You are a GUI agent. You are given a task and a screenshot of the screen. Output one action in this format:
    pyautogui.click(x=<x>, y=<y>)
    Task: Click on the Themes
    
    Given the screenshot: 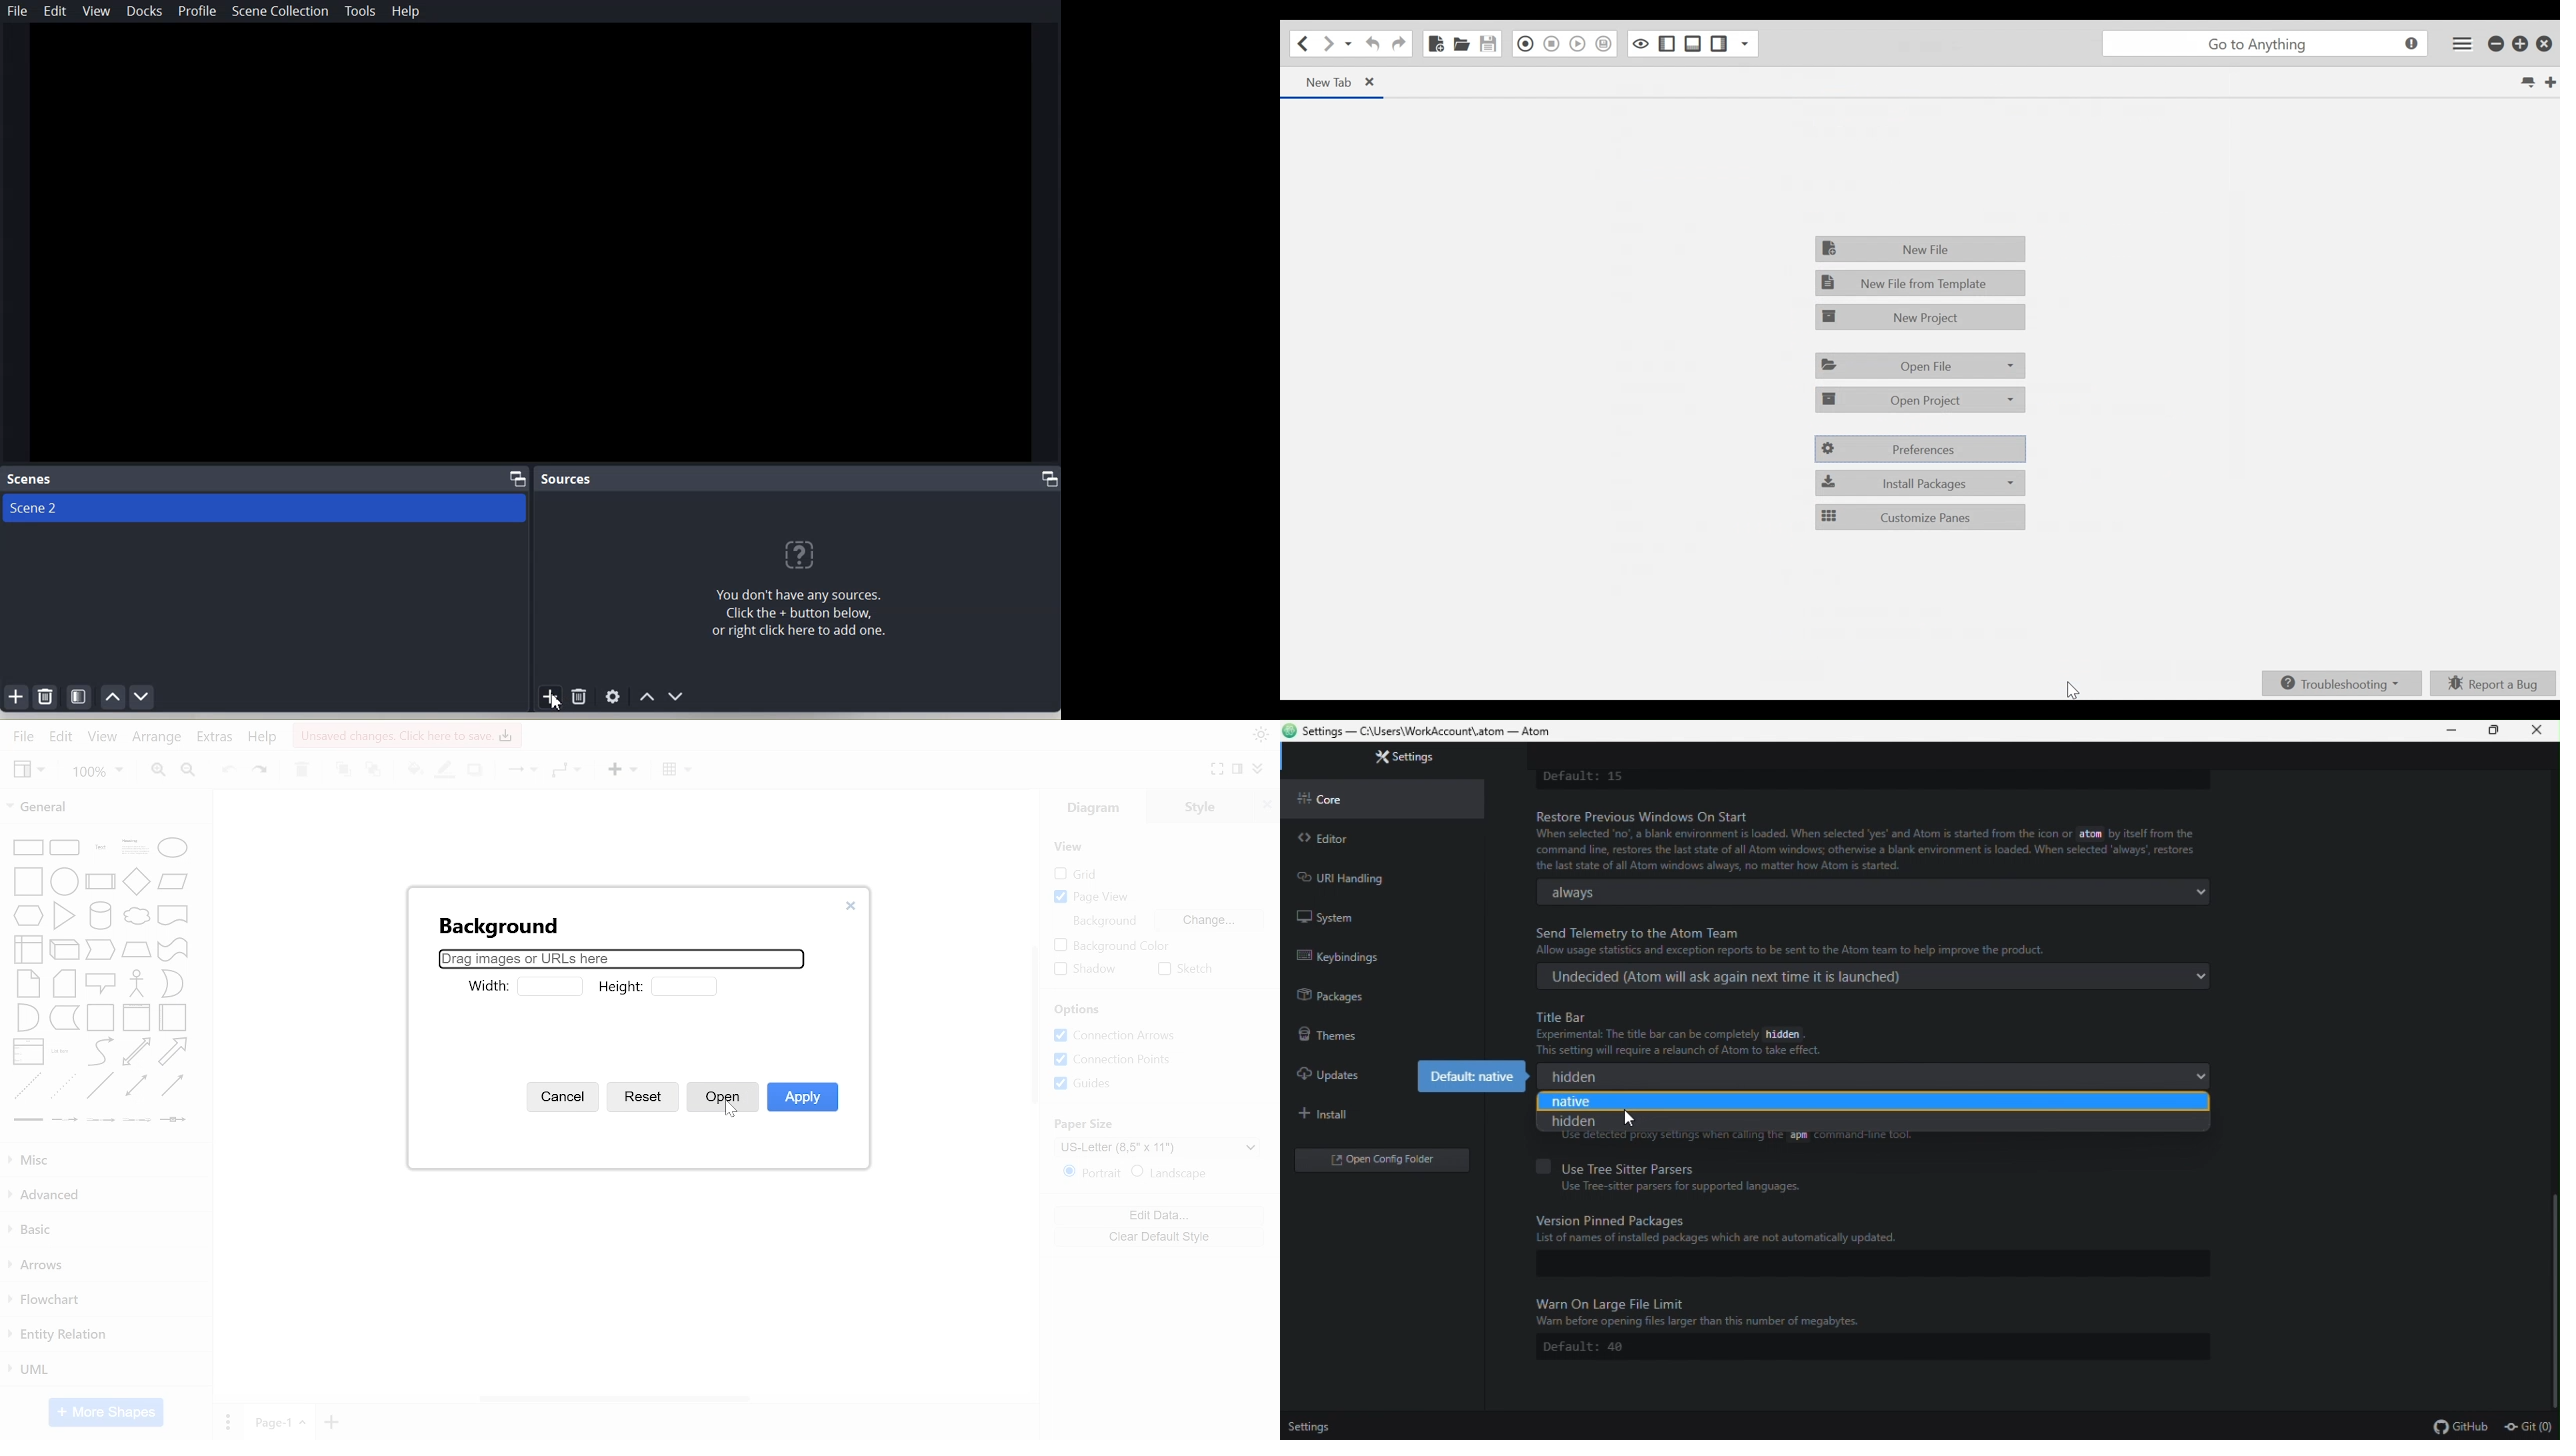 What is the action you would take?
    pyautogui.click(x=1376, y=1033)
    